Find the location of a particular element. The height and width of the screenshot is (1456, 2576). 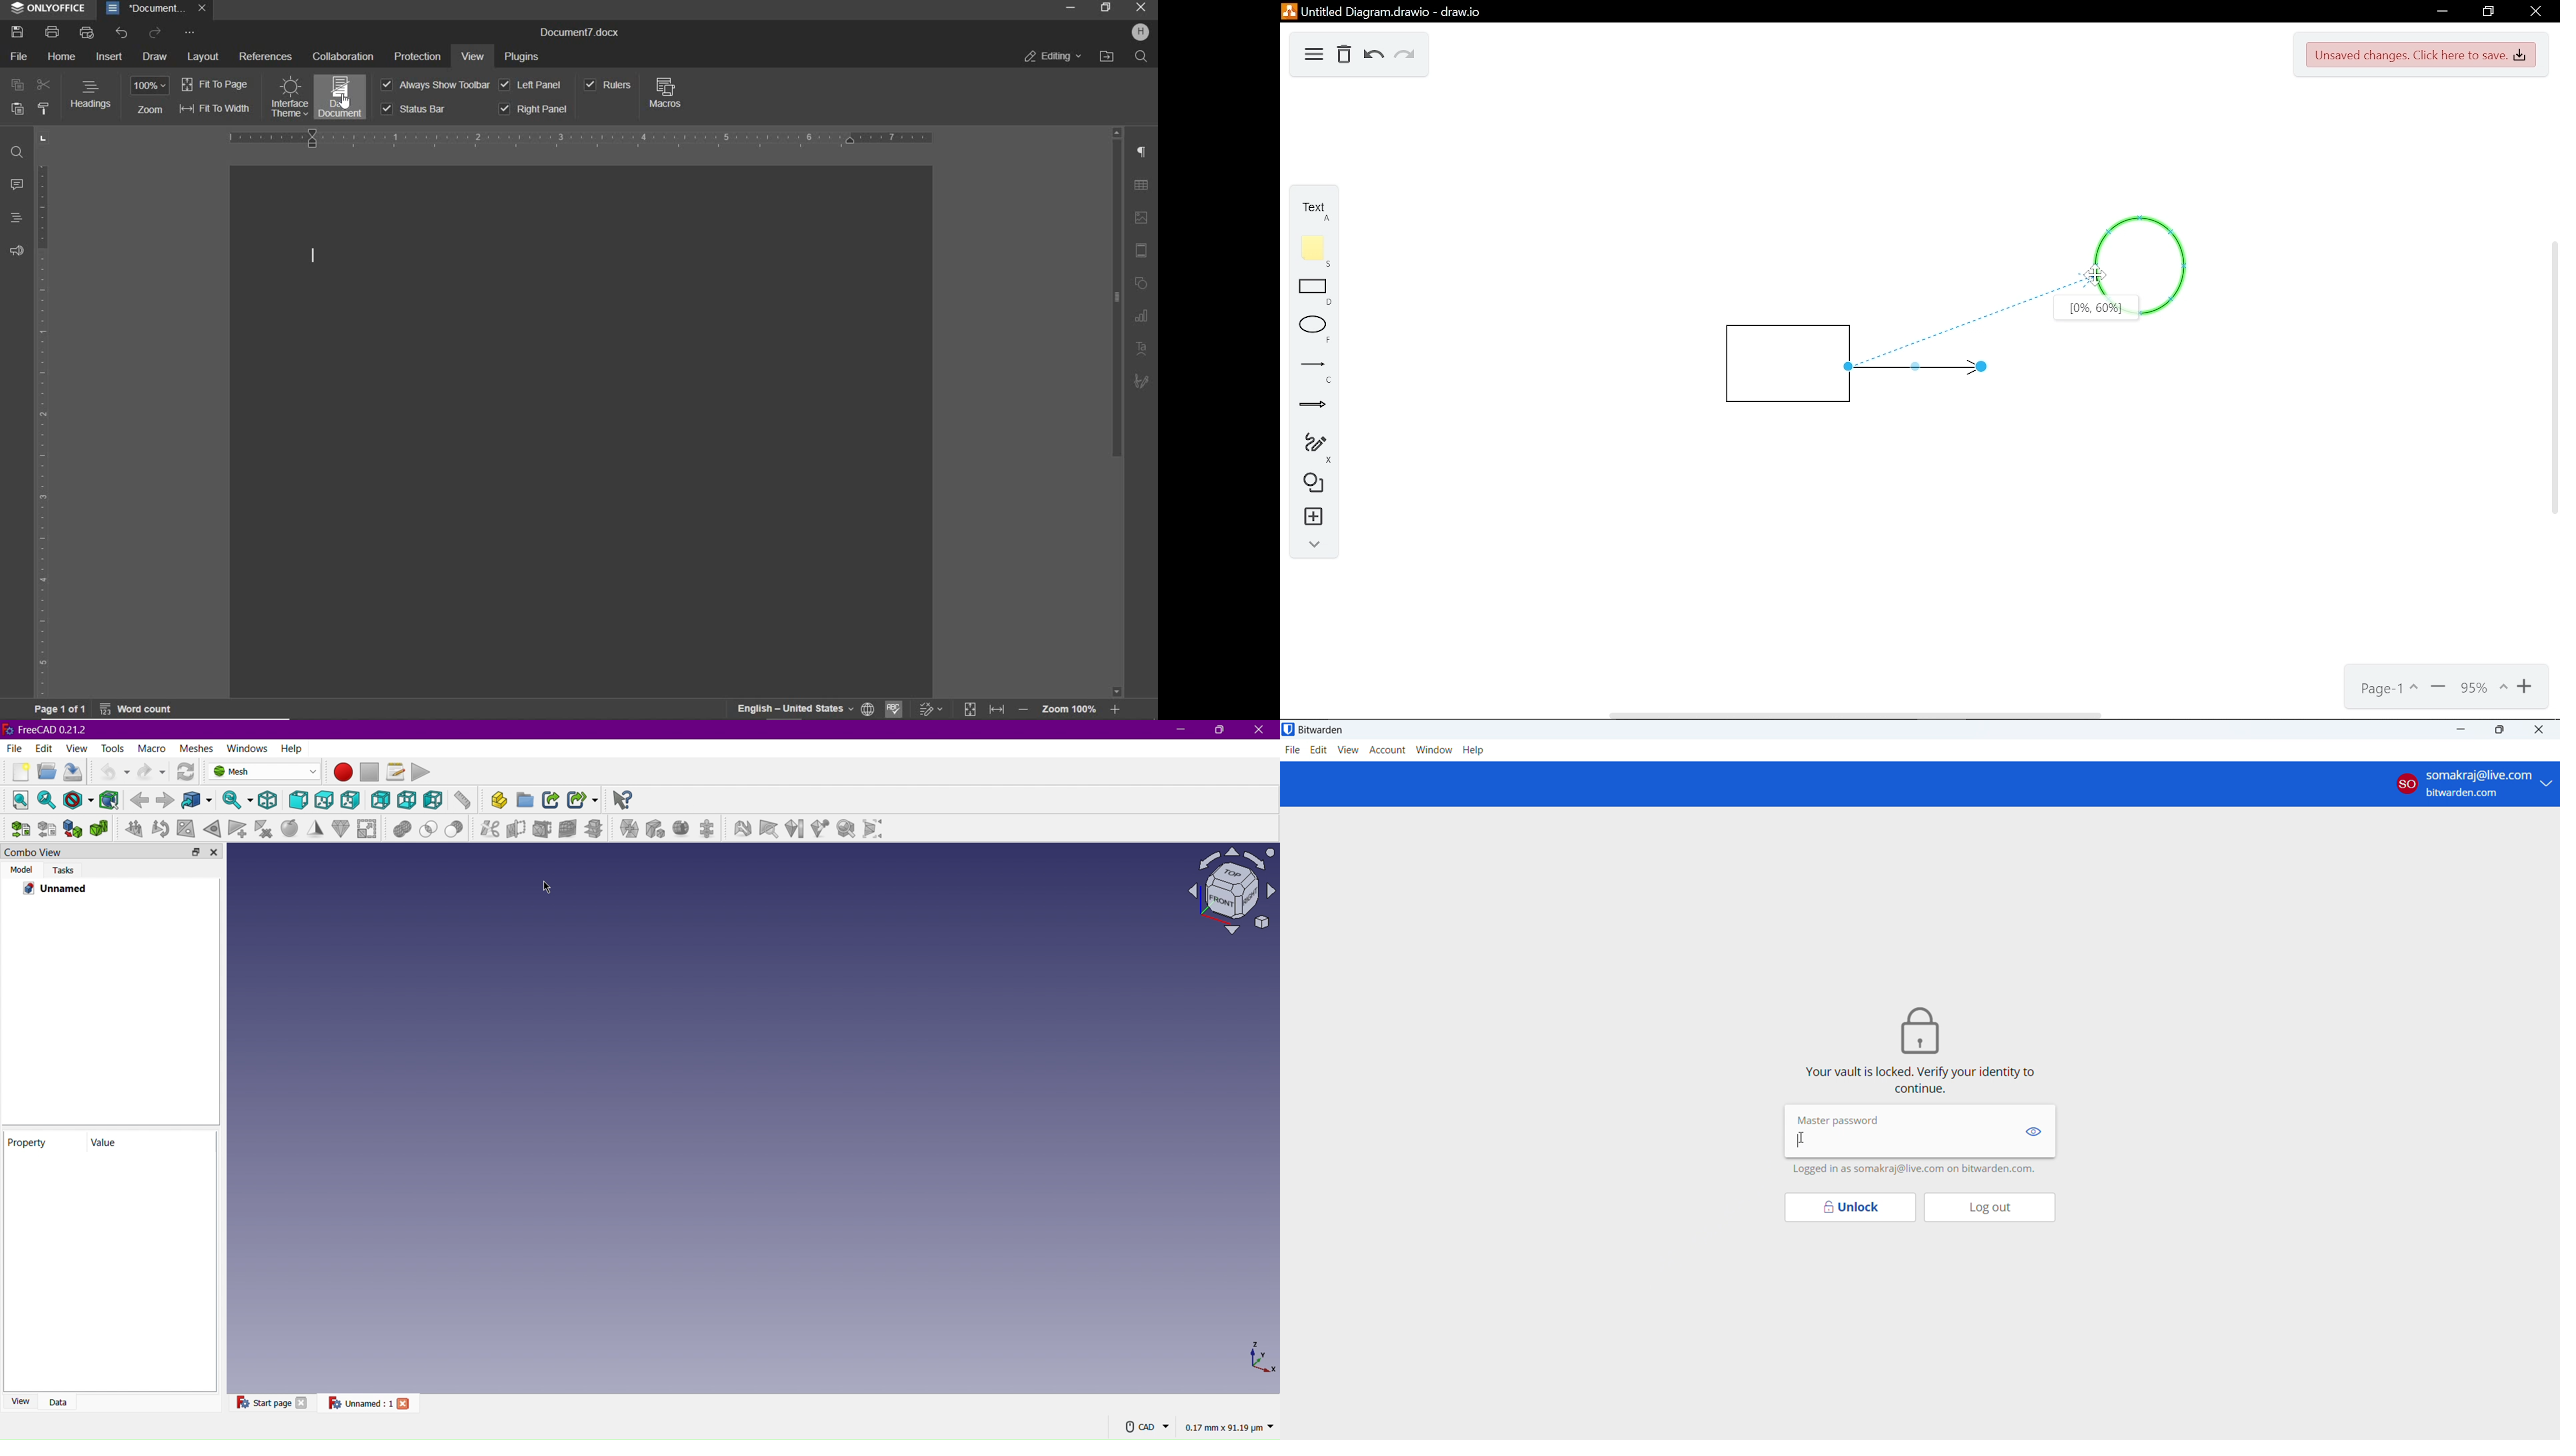

VIEW is located at coordinates (473, 58).